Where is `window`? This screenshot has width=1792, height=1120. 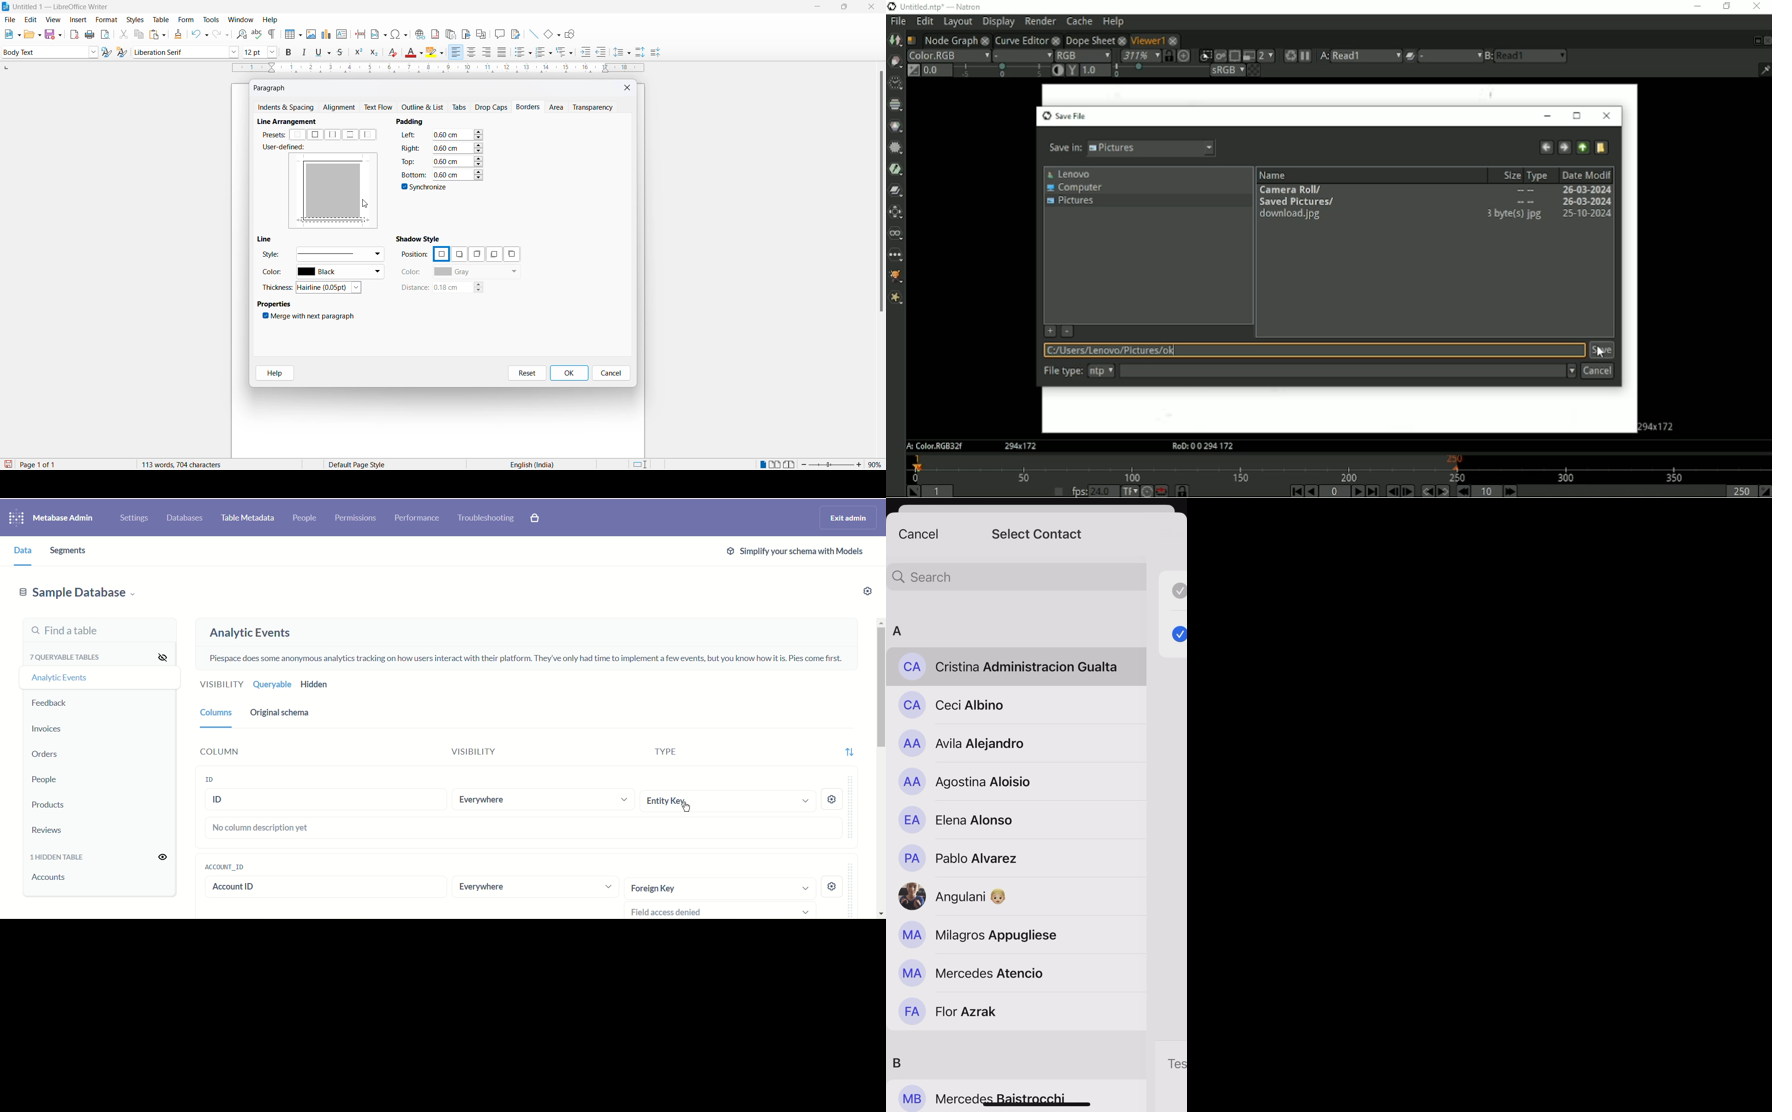
window is located at coordinates (241, 20).